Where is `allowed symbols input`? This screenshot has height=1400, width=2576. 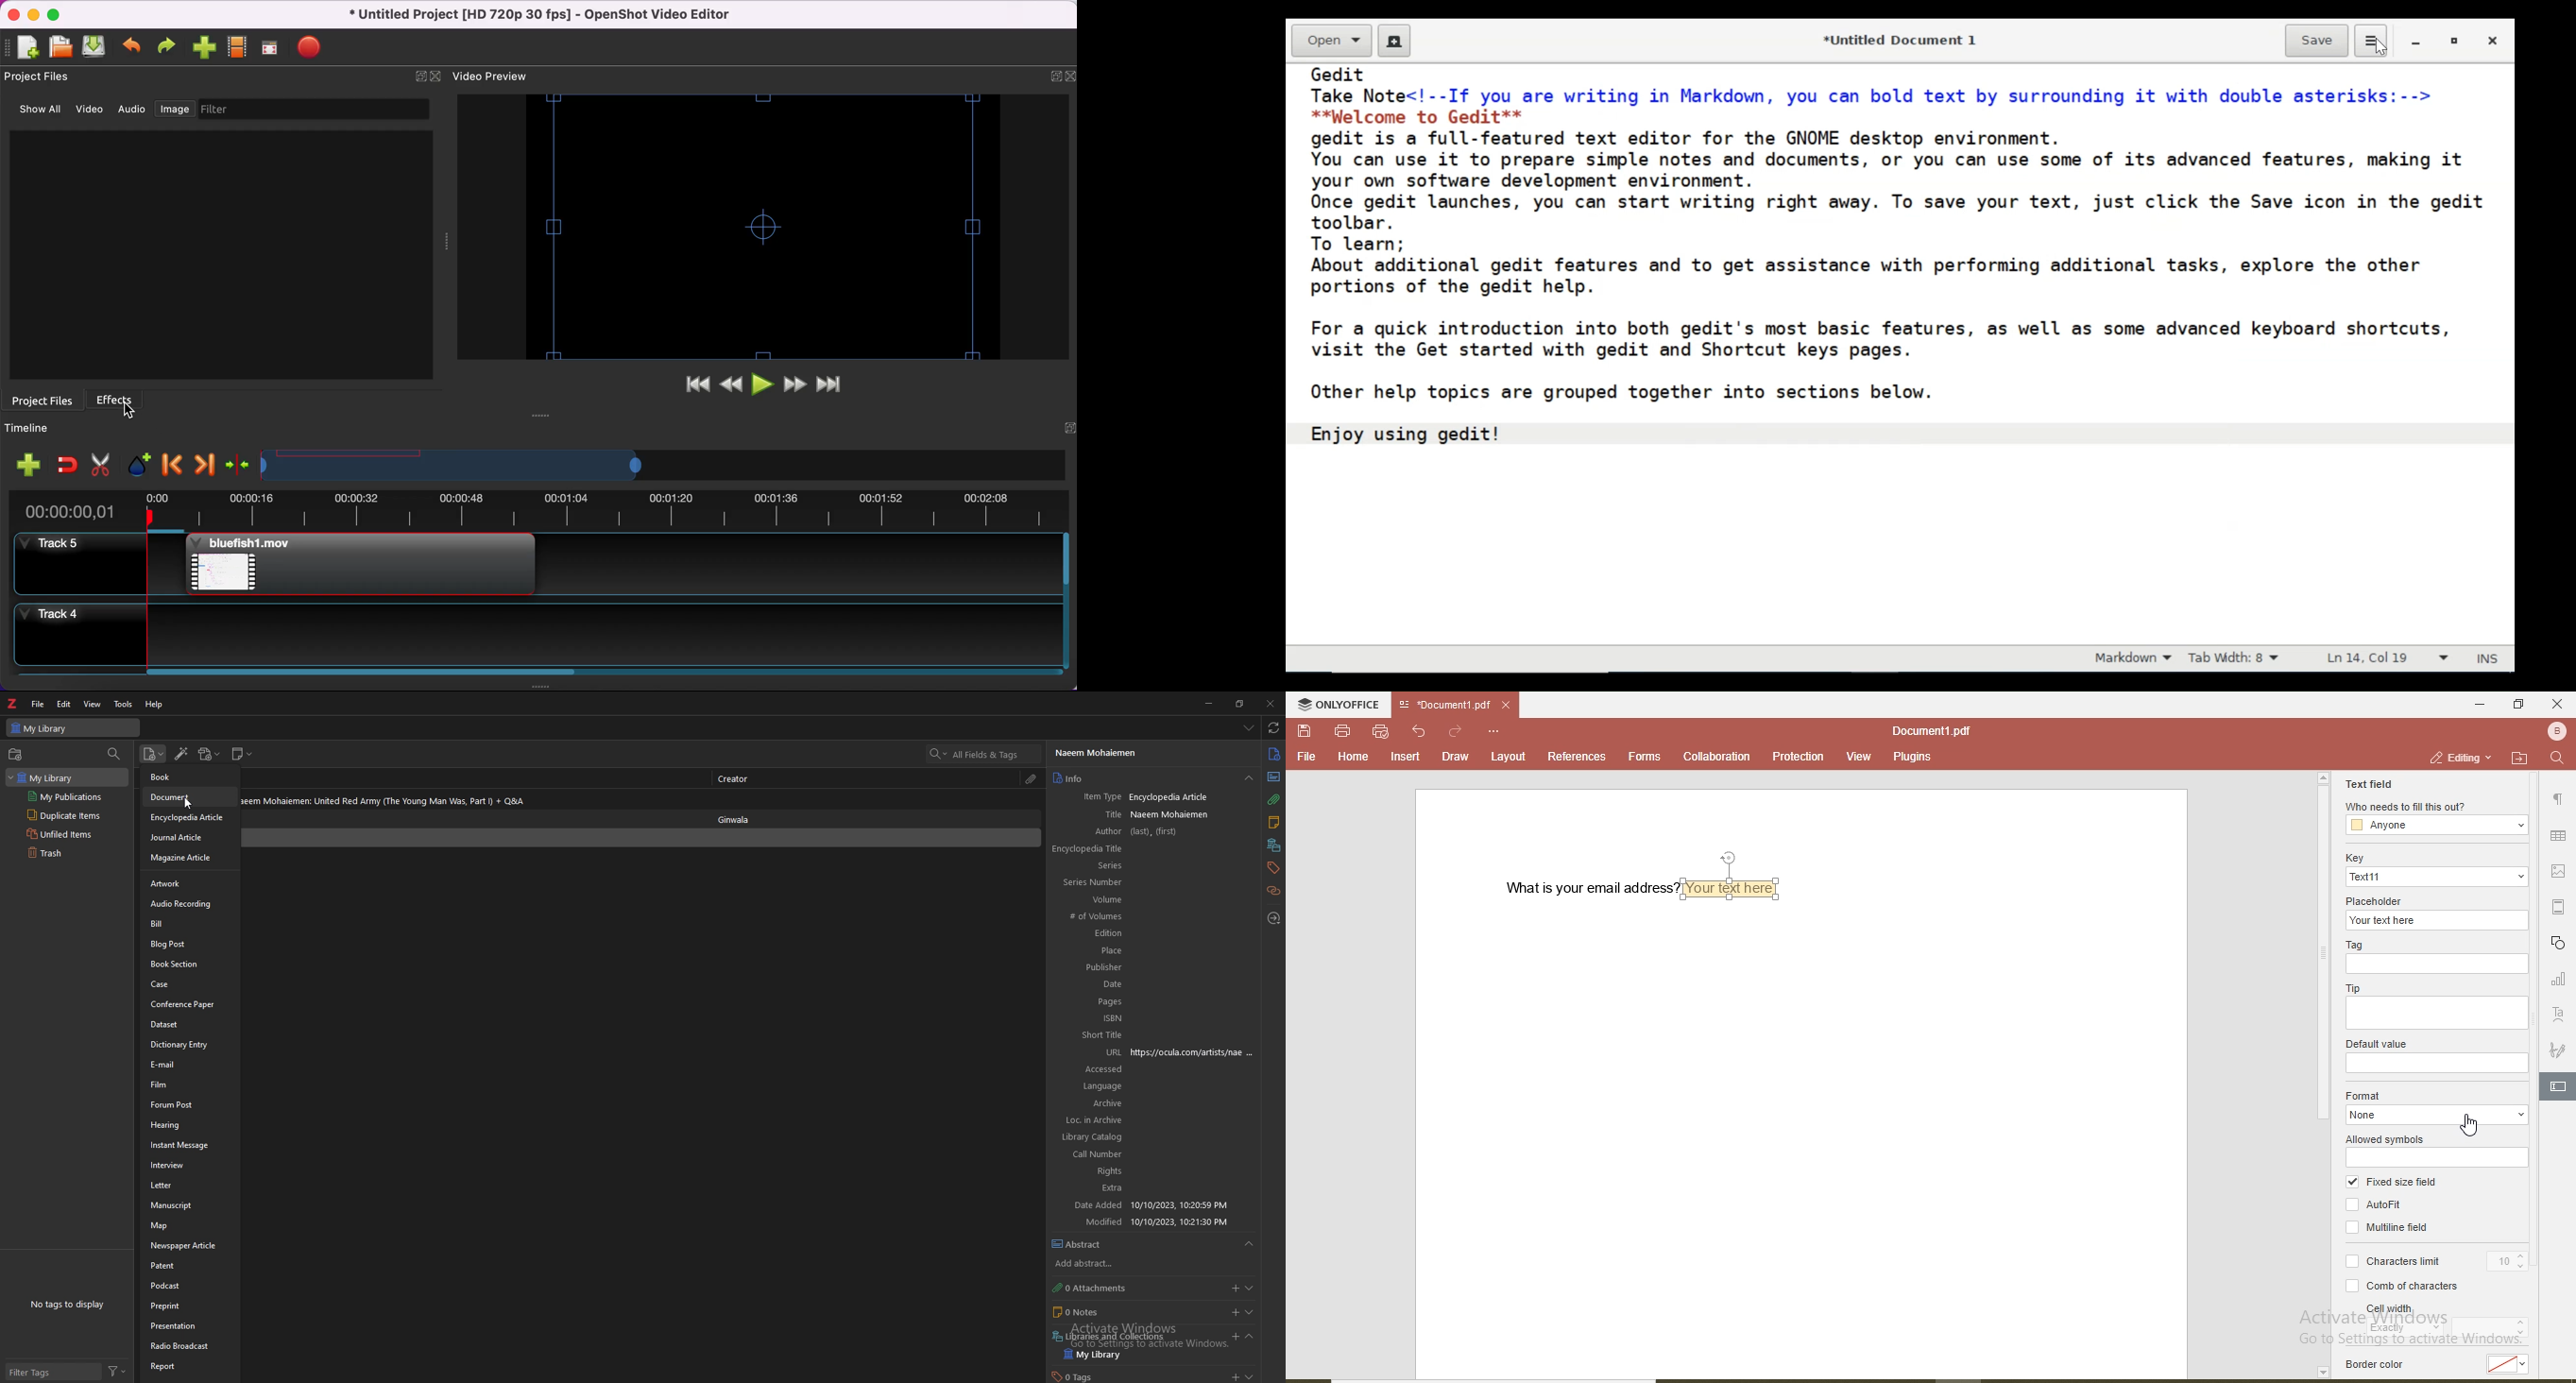 allowed symbols input is located at coordinates (2435, 1157).